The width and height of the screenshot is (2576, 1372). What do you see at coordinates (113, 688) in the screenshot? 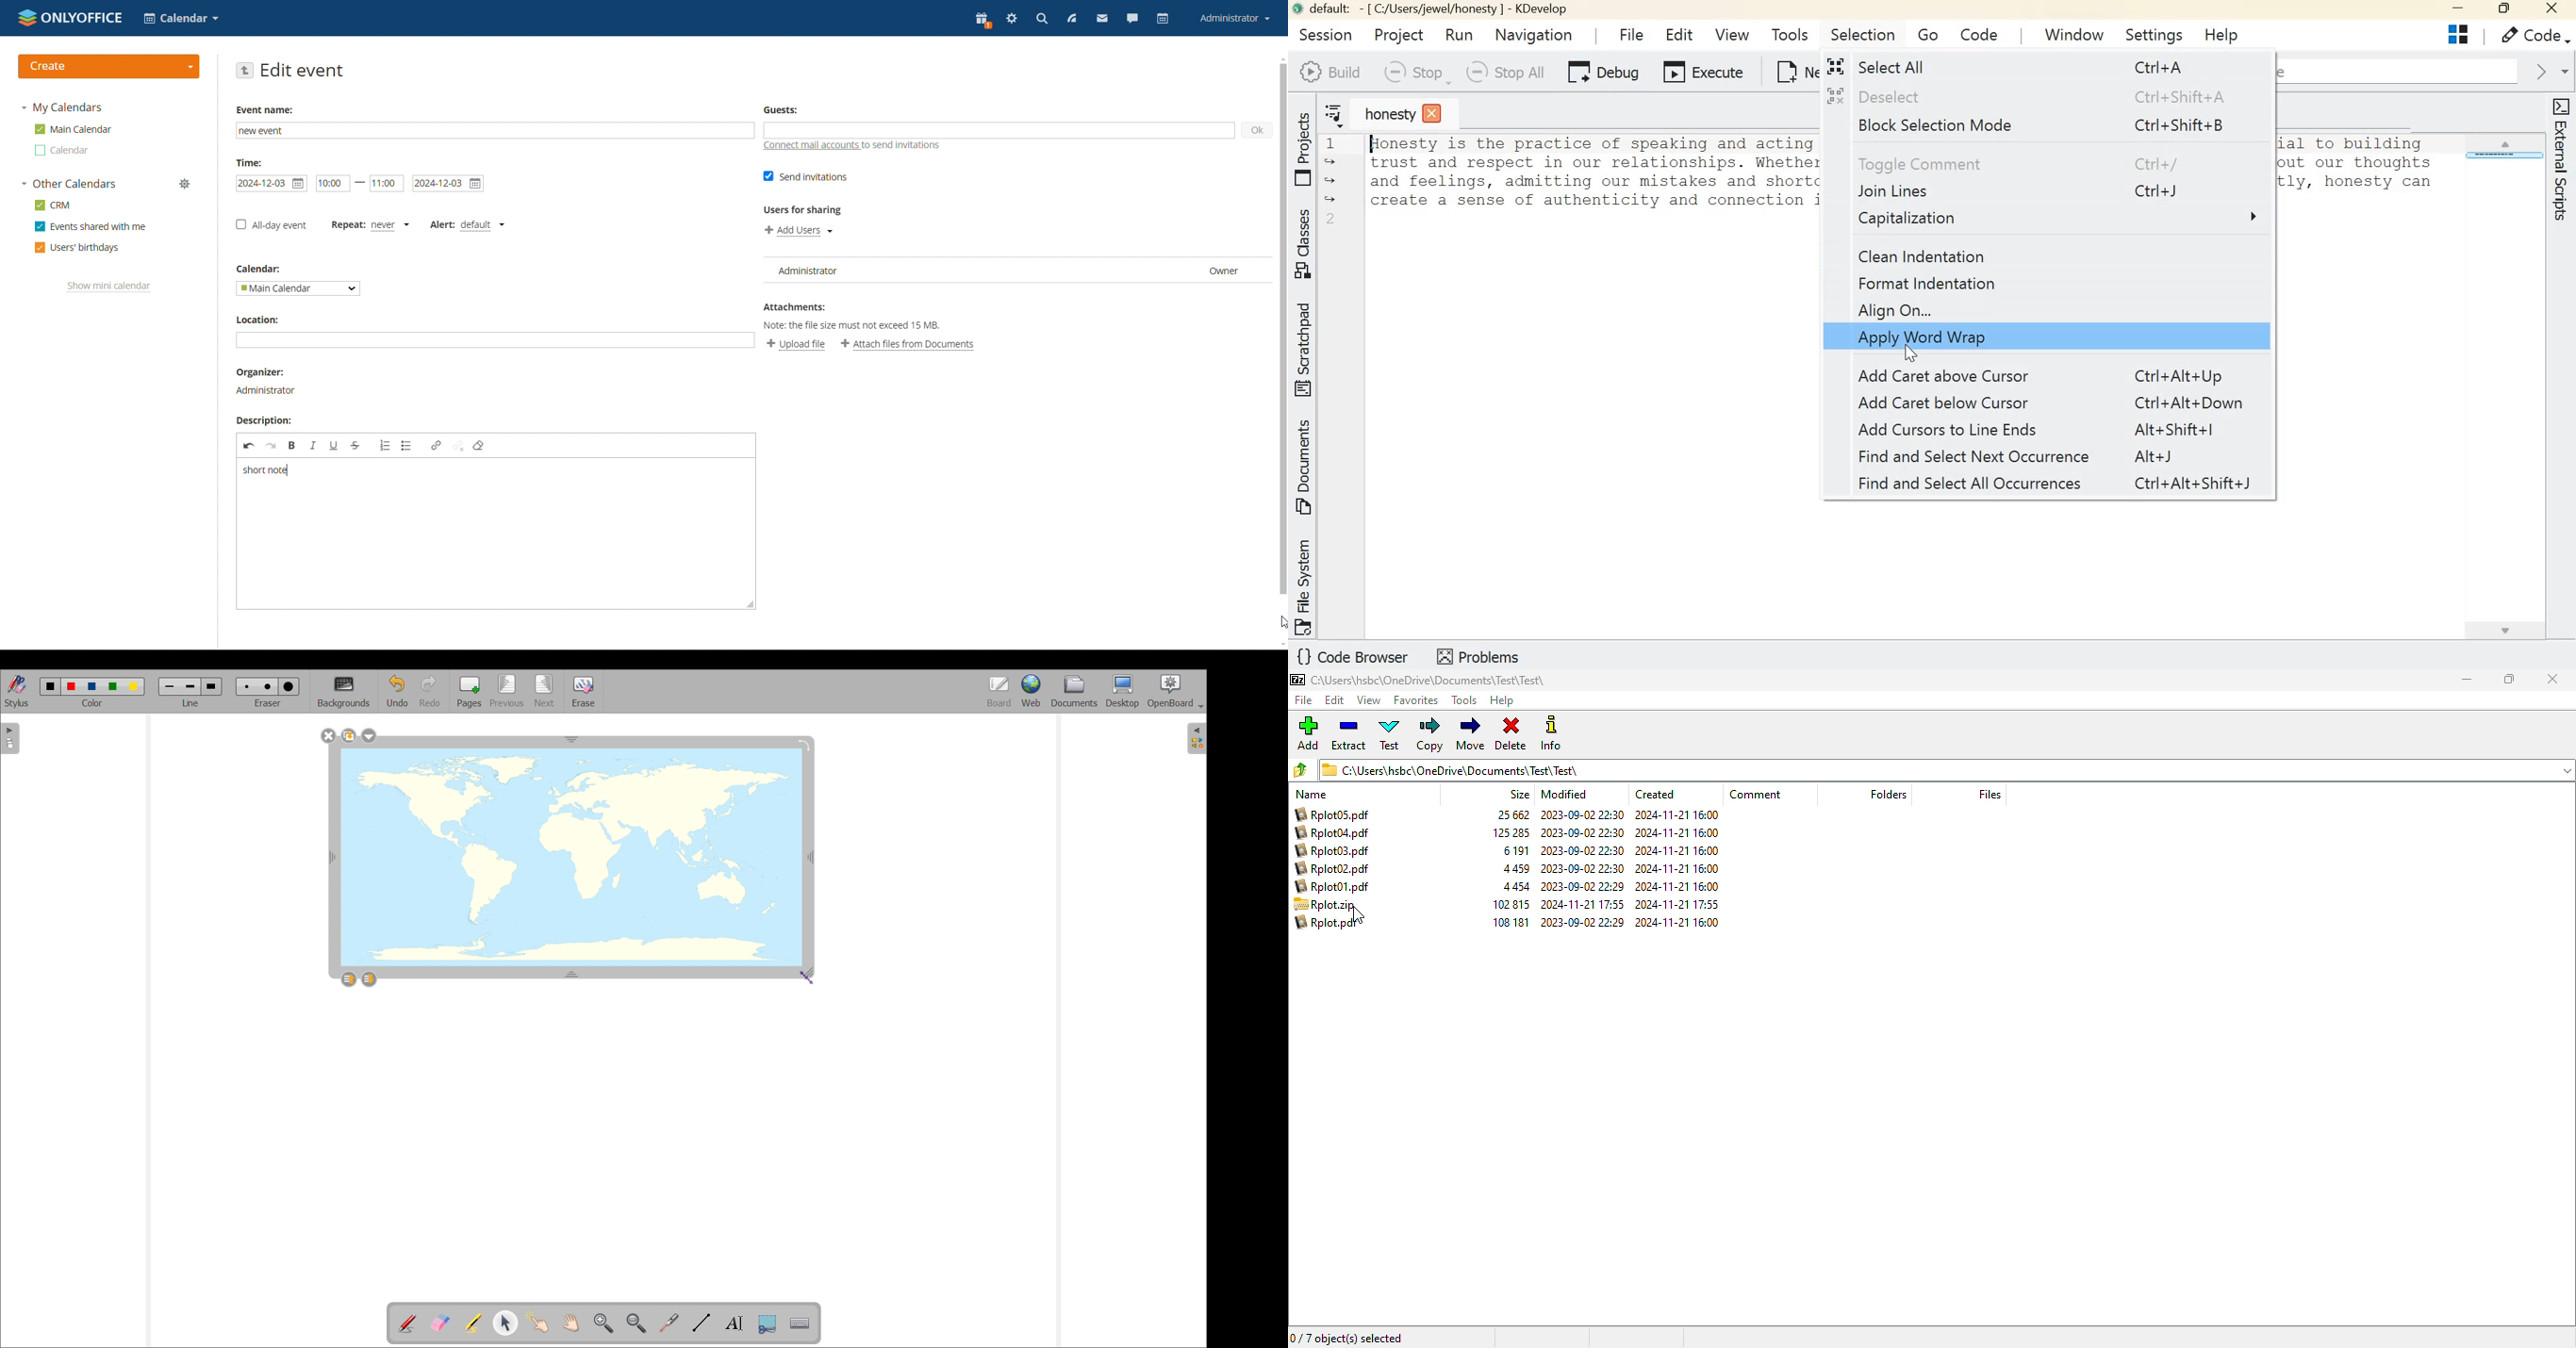
I see `green` at bounding box center [113, 688].